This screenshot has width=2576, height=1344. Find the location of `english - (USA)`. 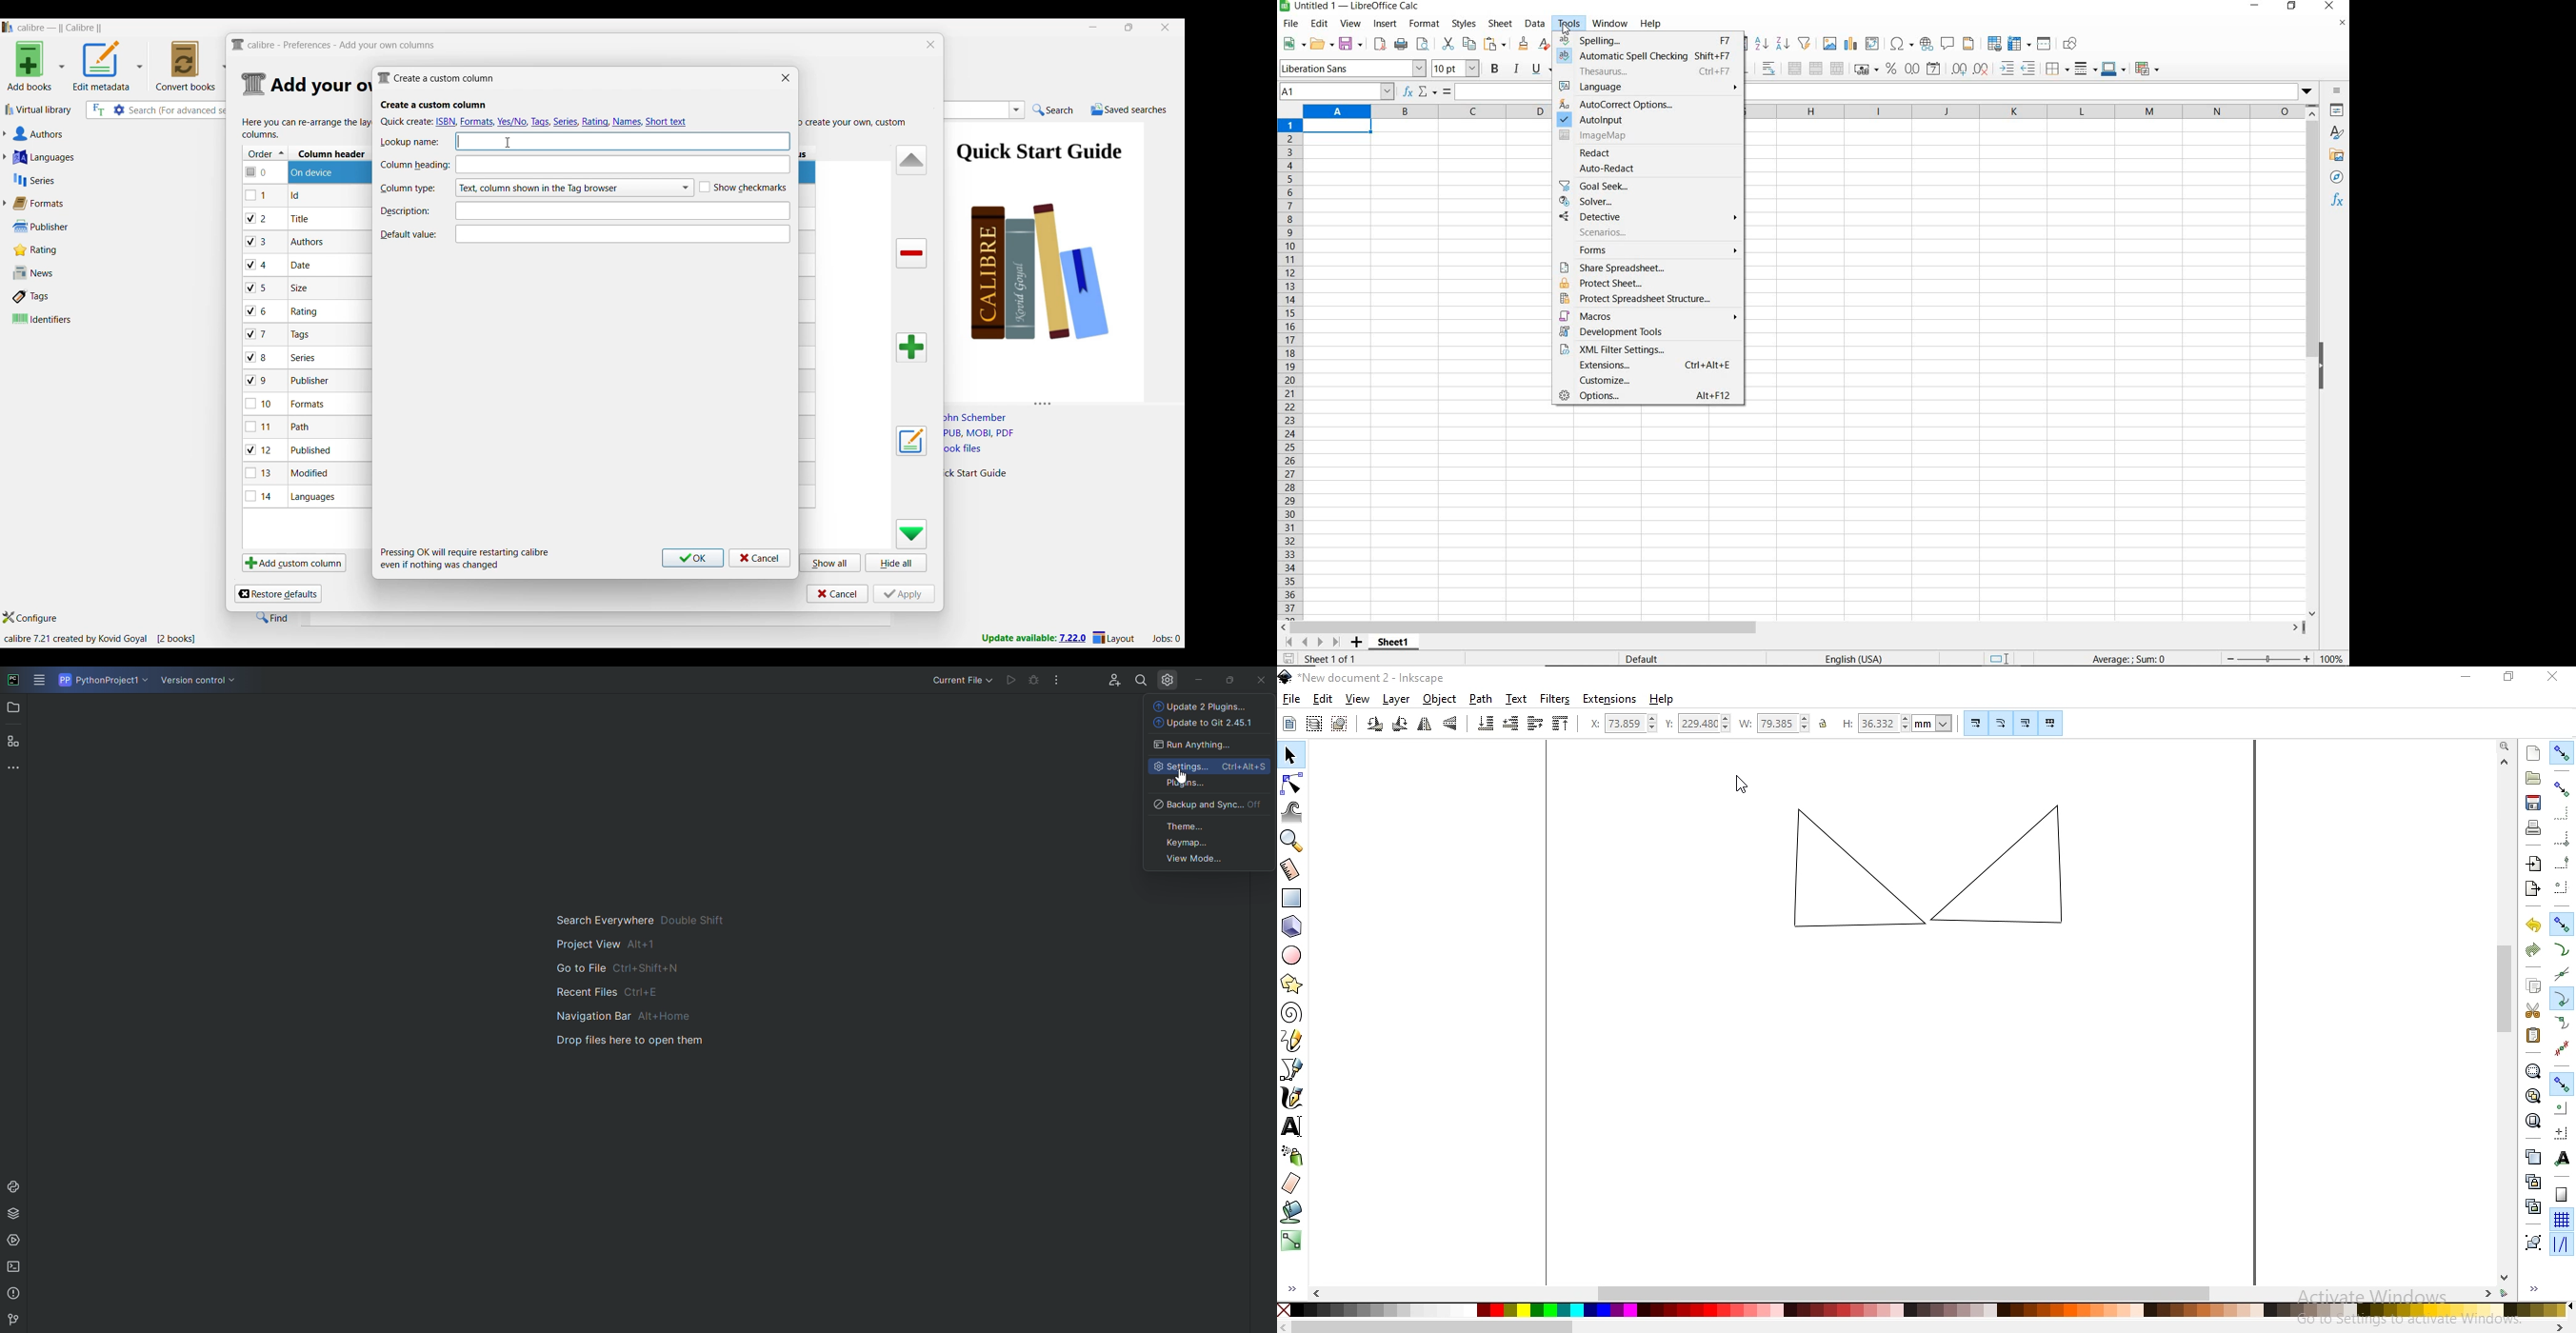

english - (USA) is located at coordinates (1849, 656).